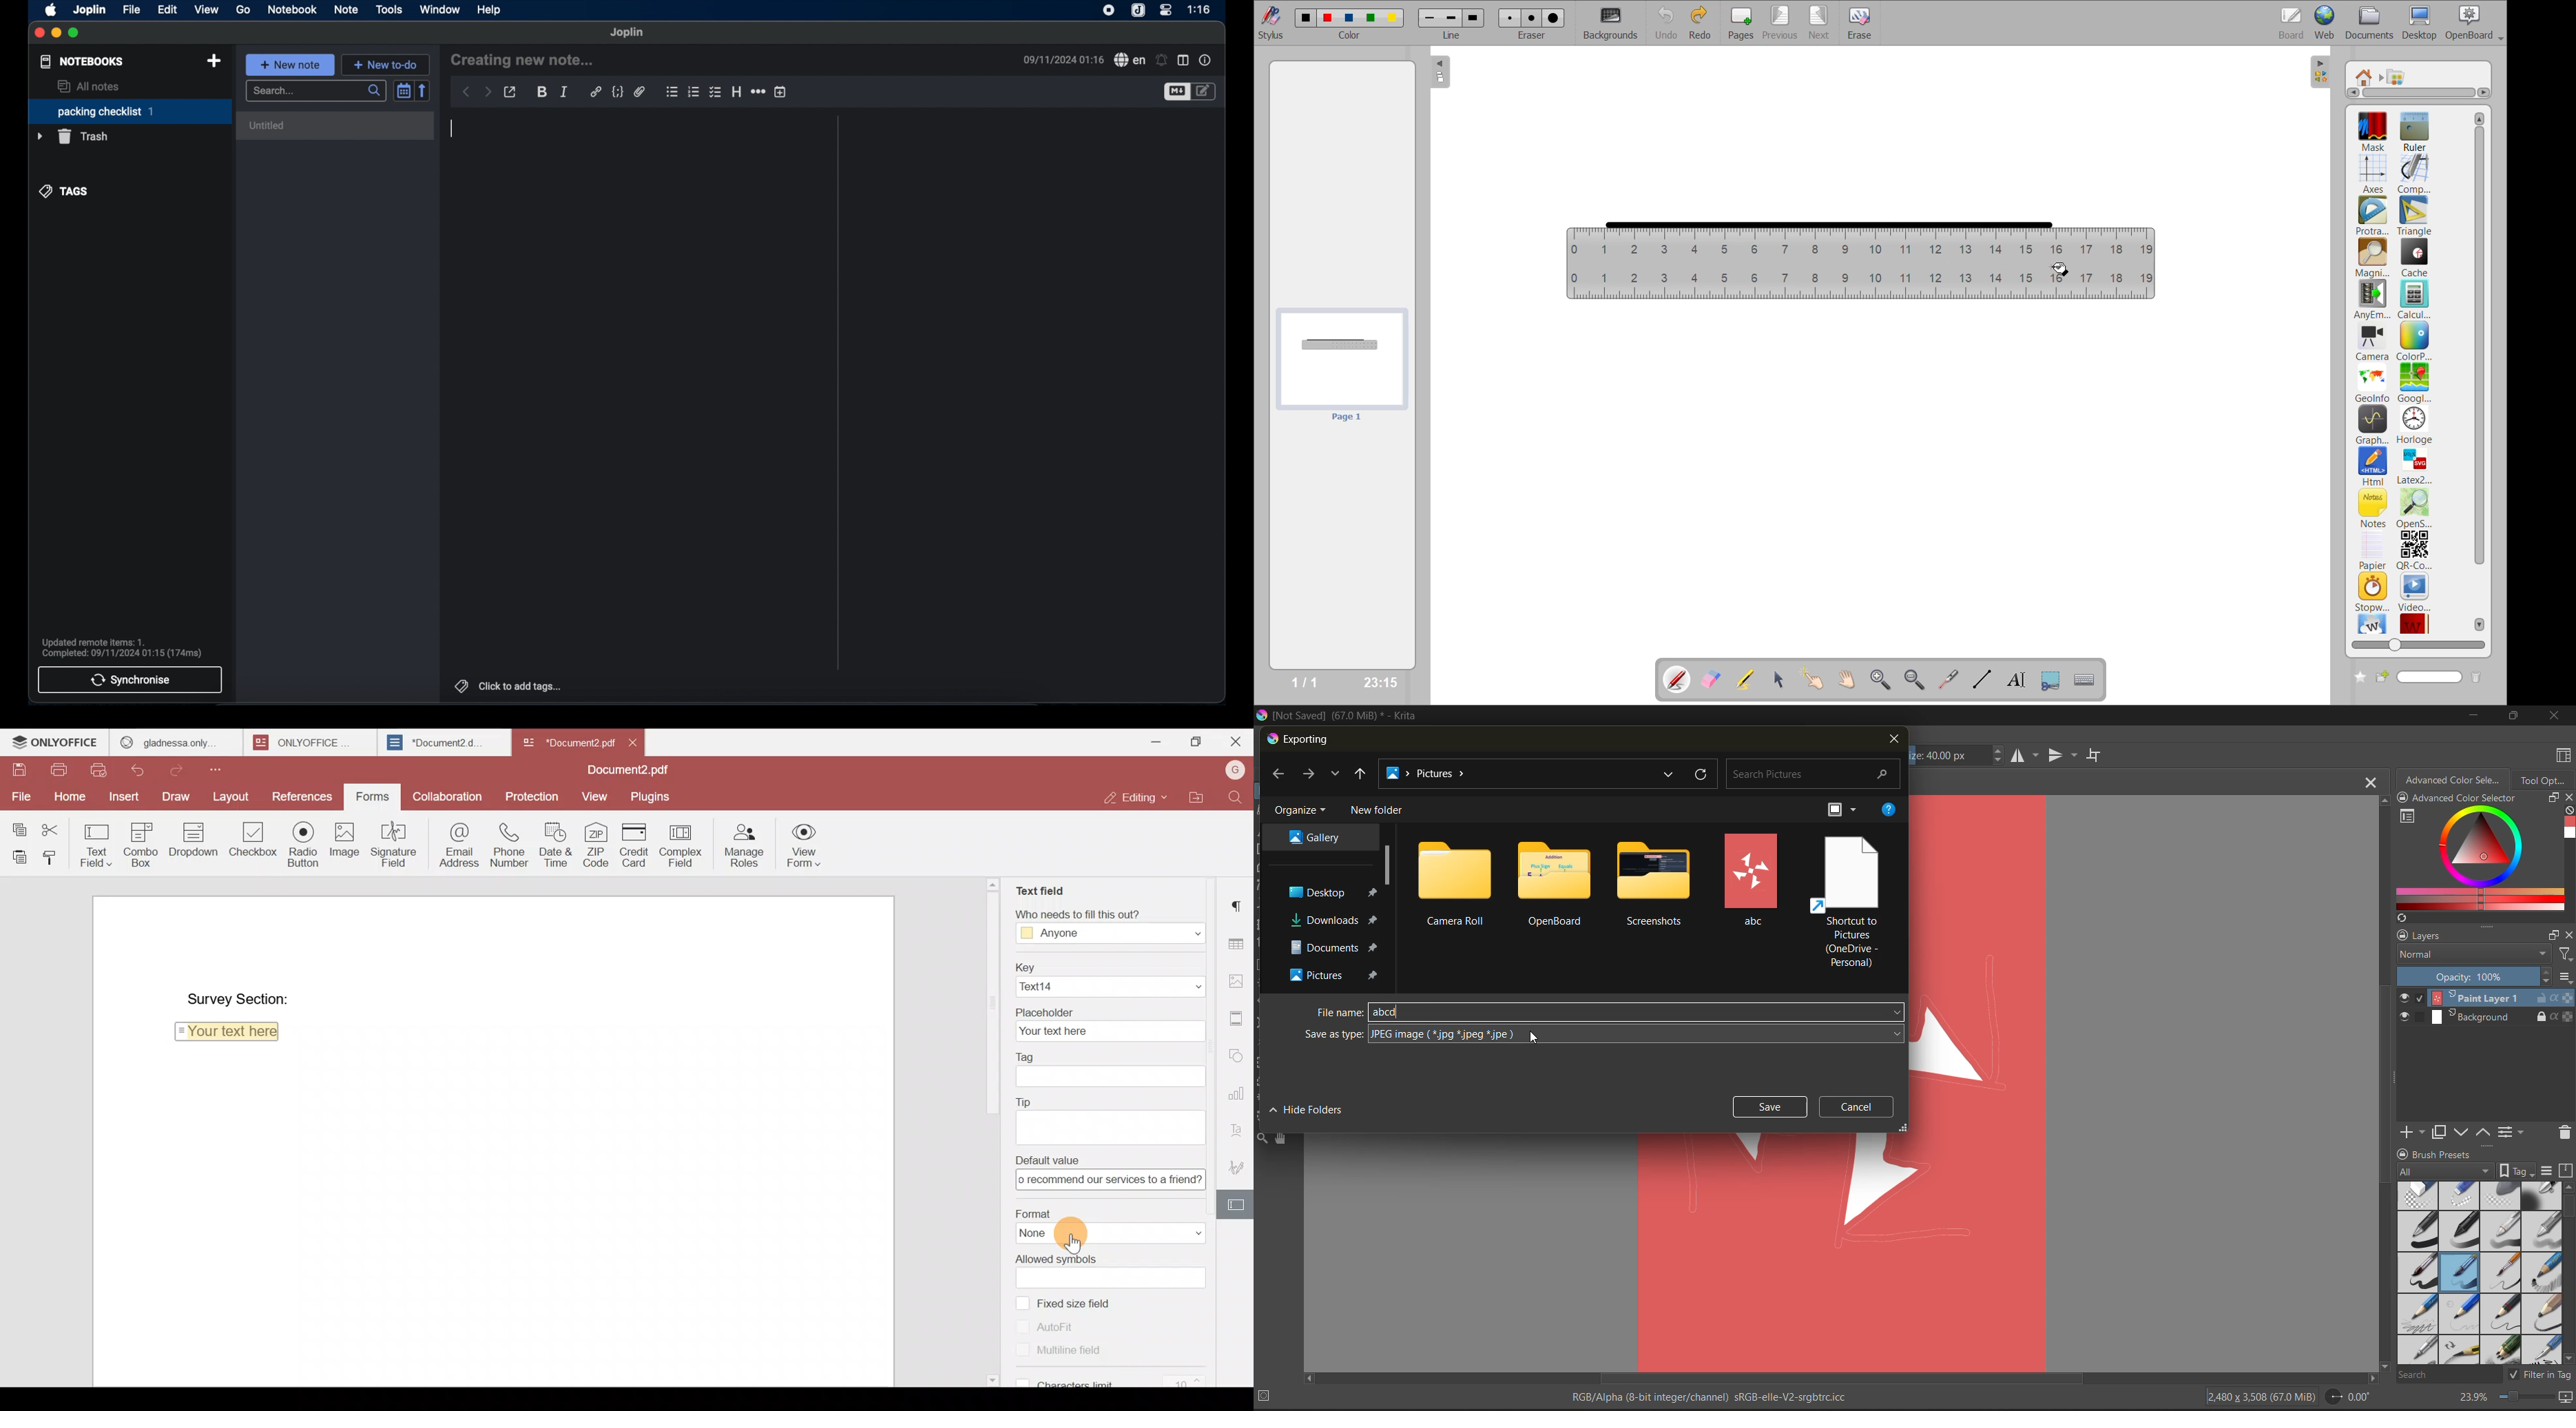 This screenshot has height=1428, width=2576. I want to click on backgrounds, so click(1613, 23).